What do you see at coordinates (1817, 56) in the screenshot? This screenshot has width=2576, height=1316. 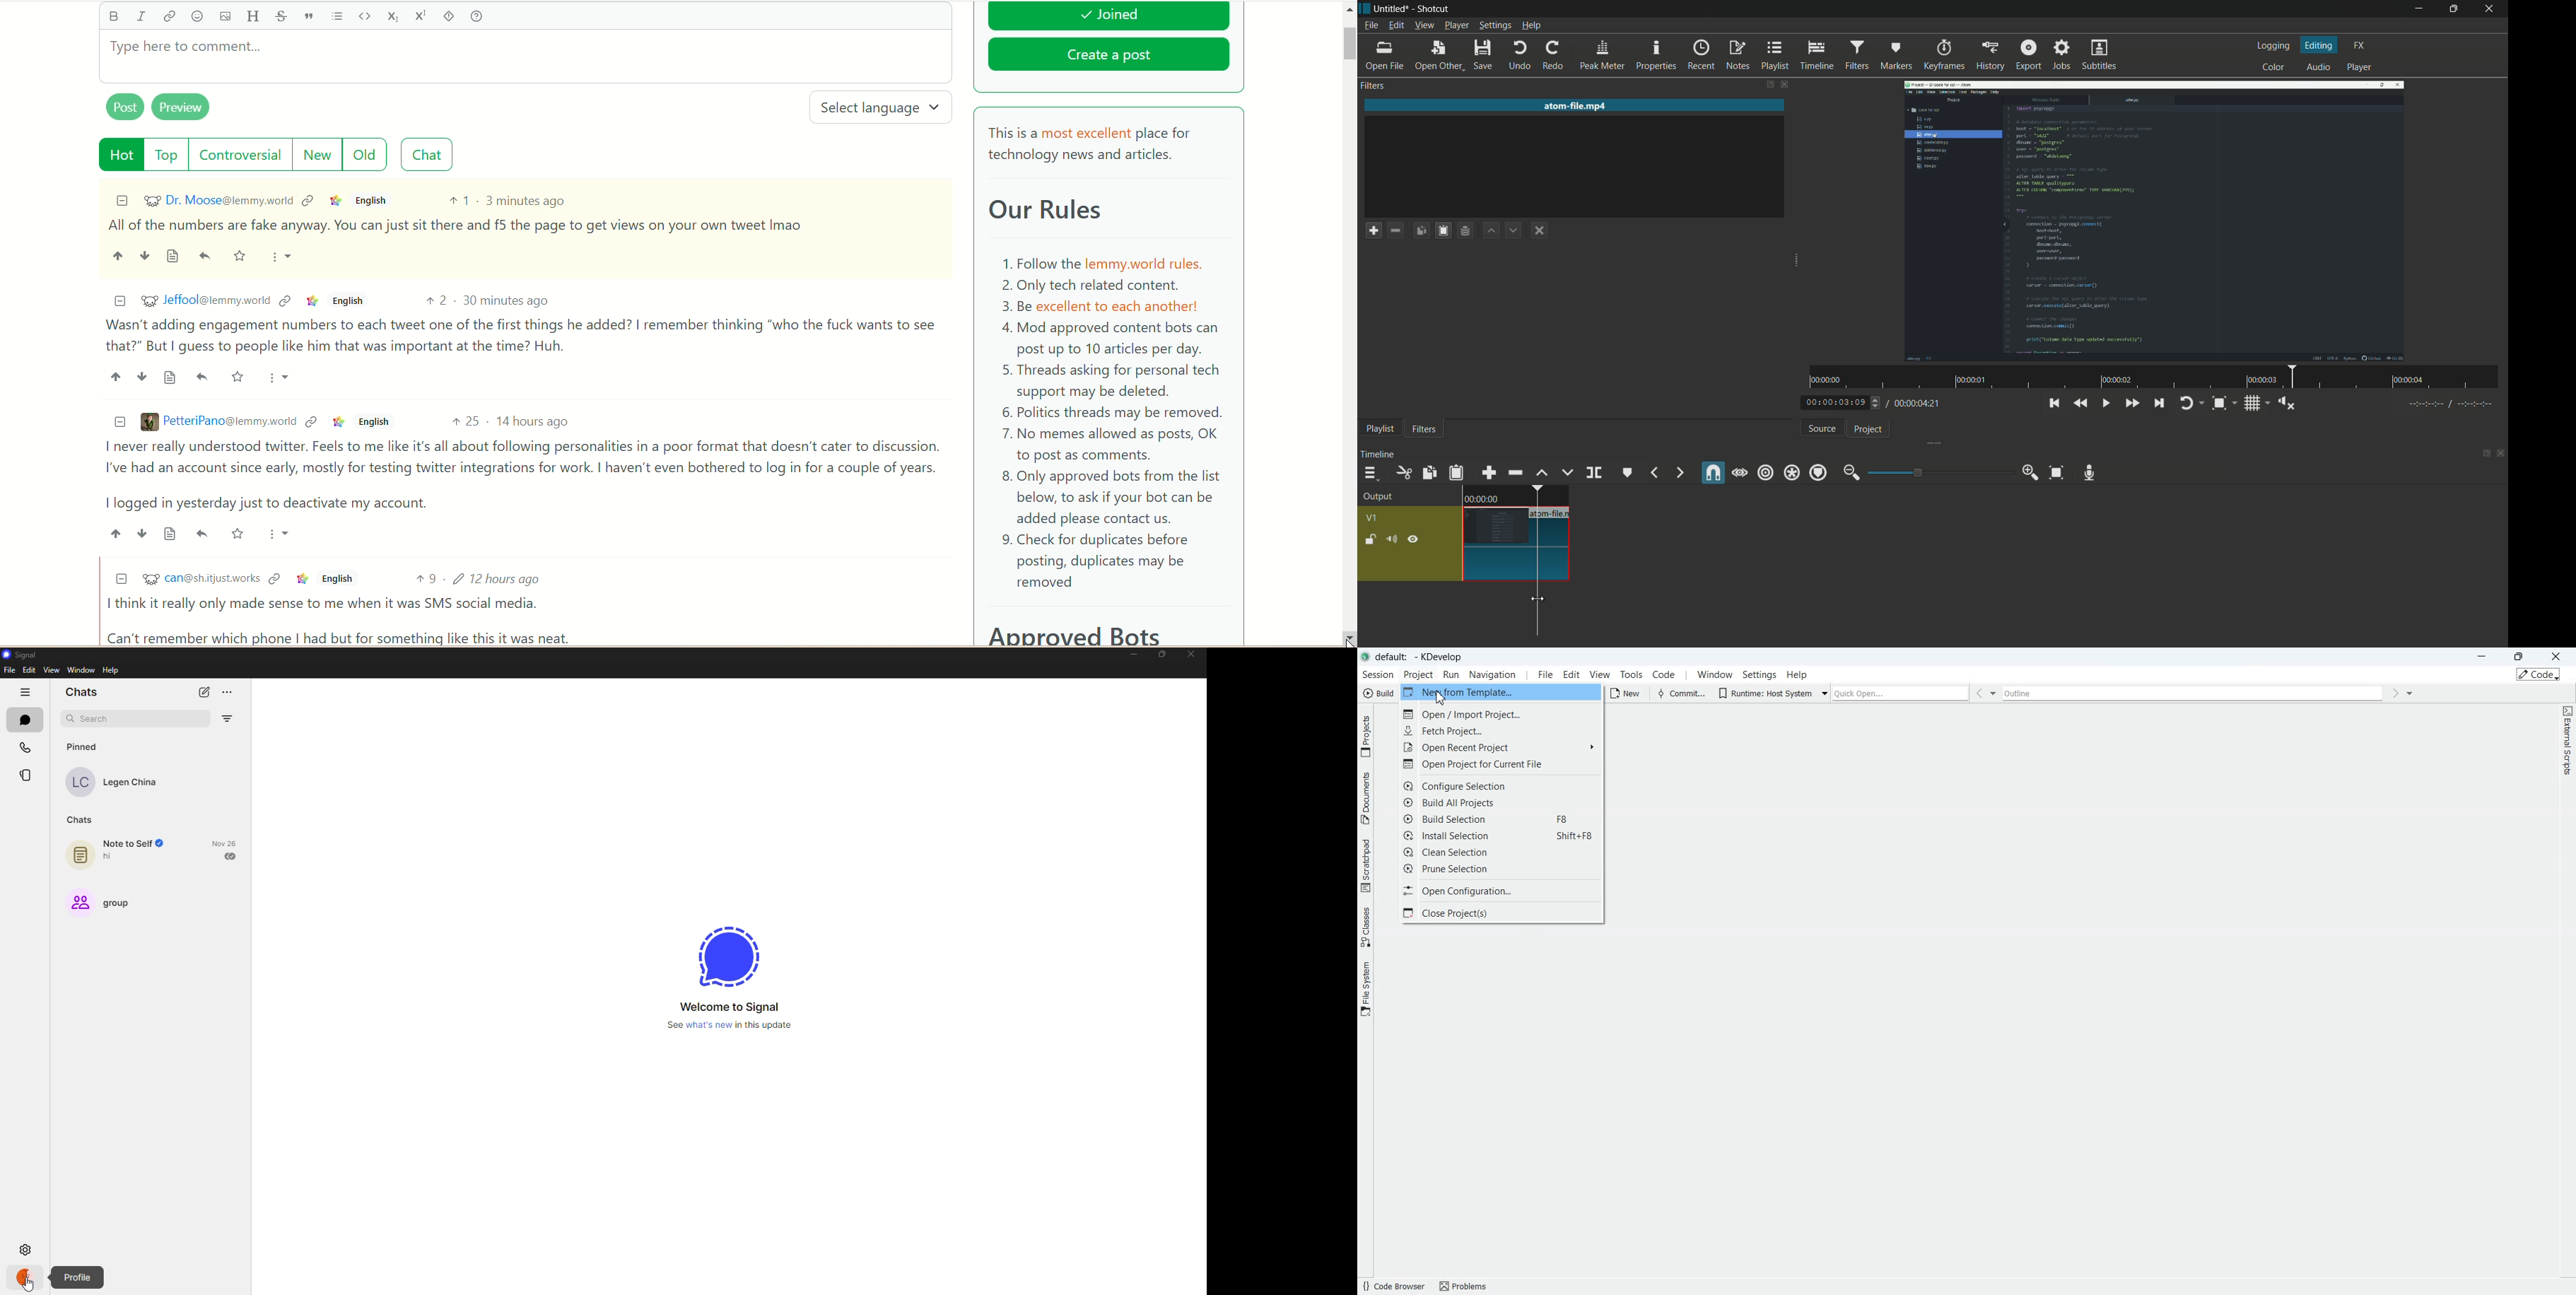 I see `timeline` at bounding box center [1817, 56].